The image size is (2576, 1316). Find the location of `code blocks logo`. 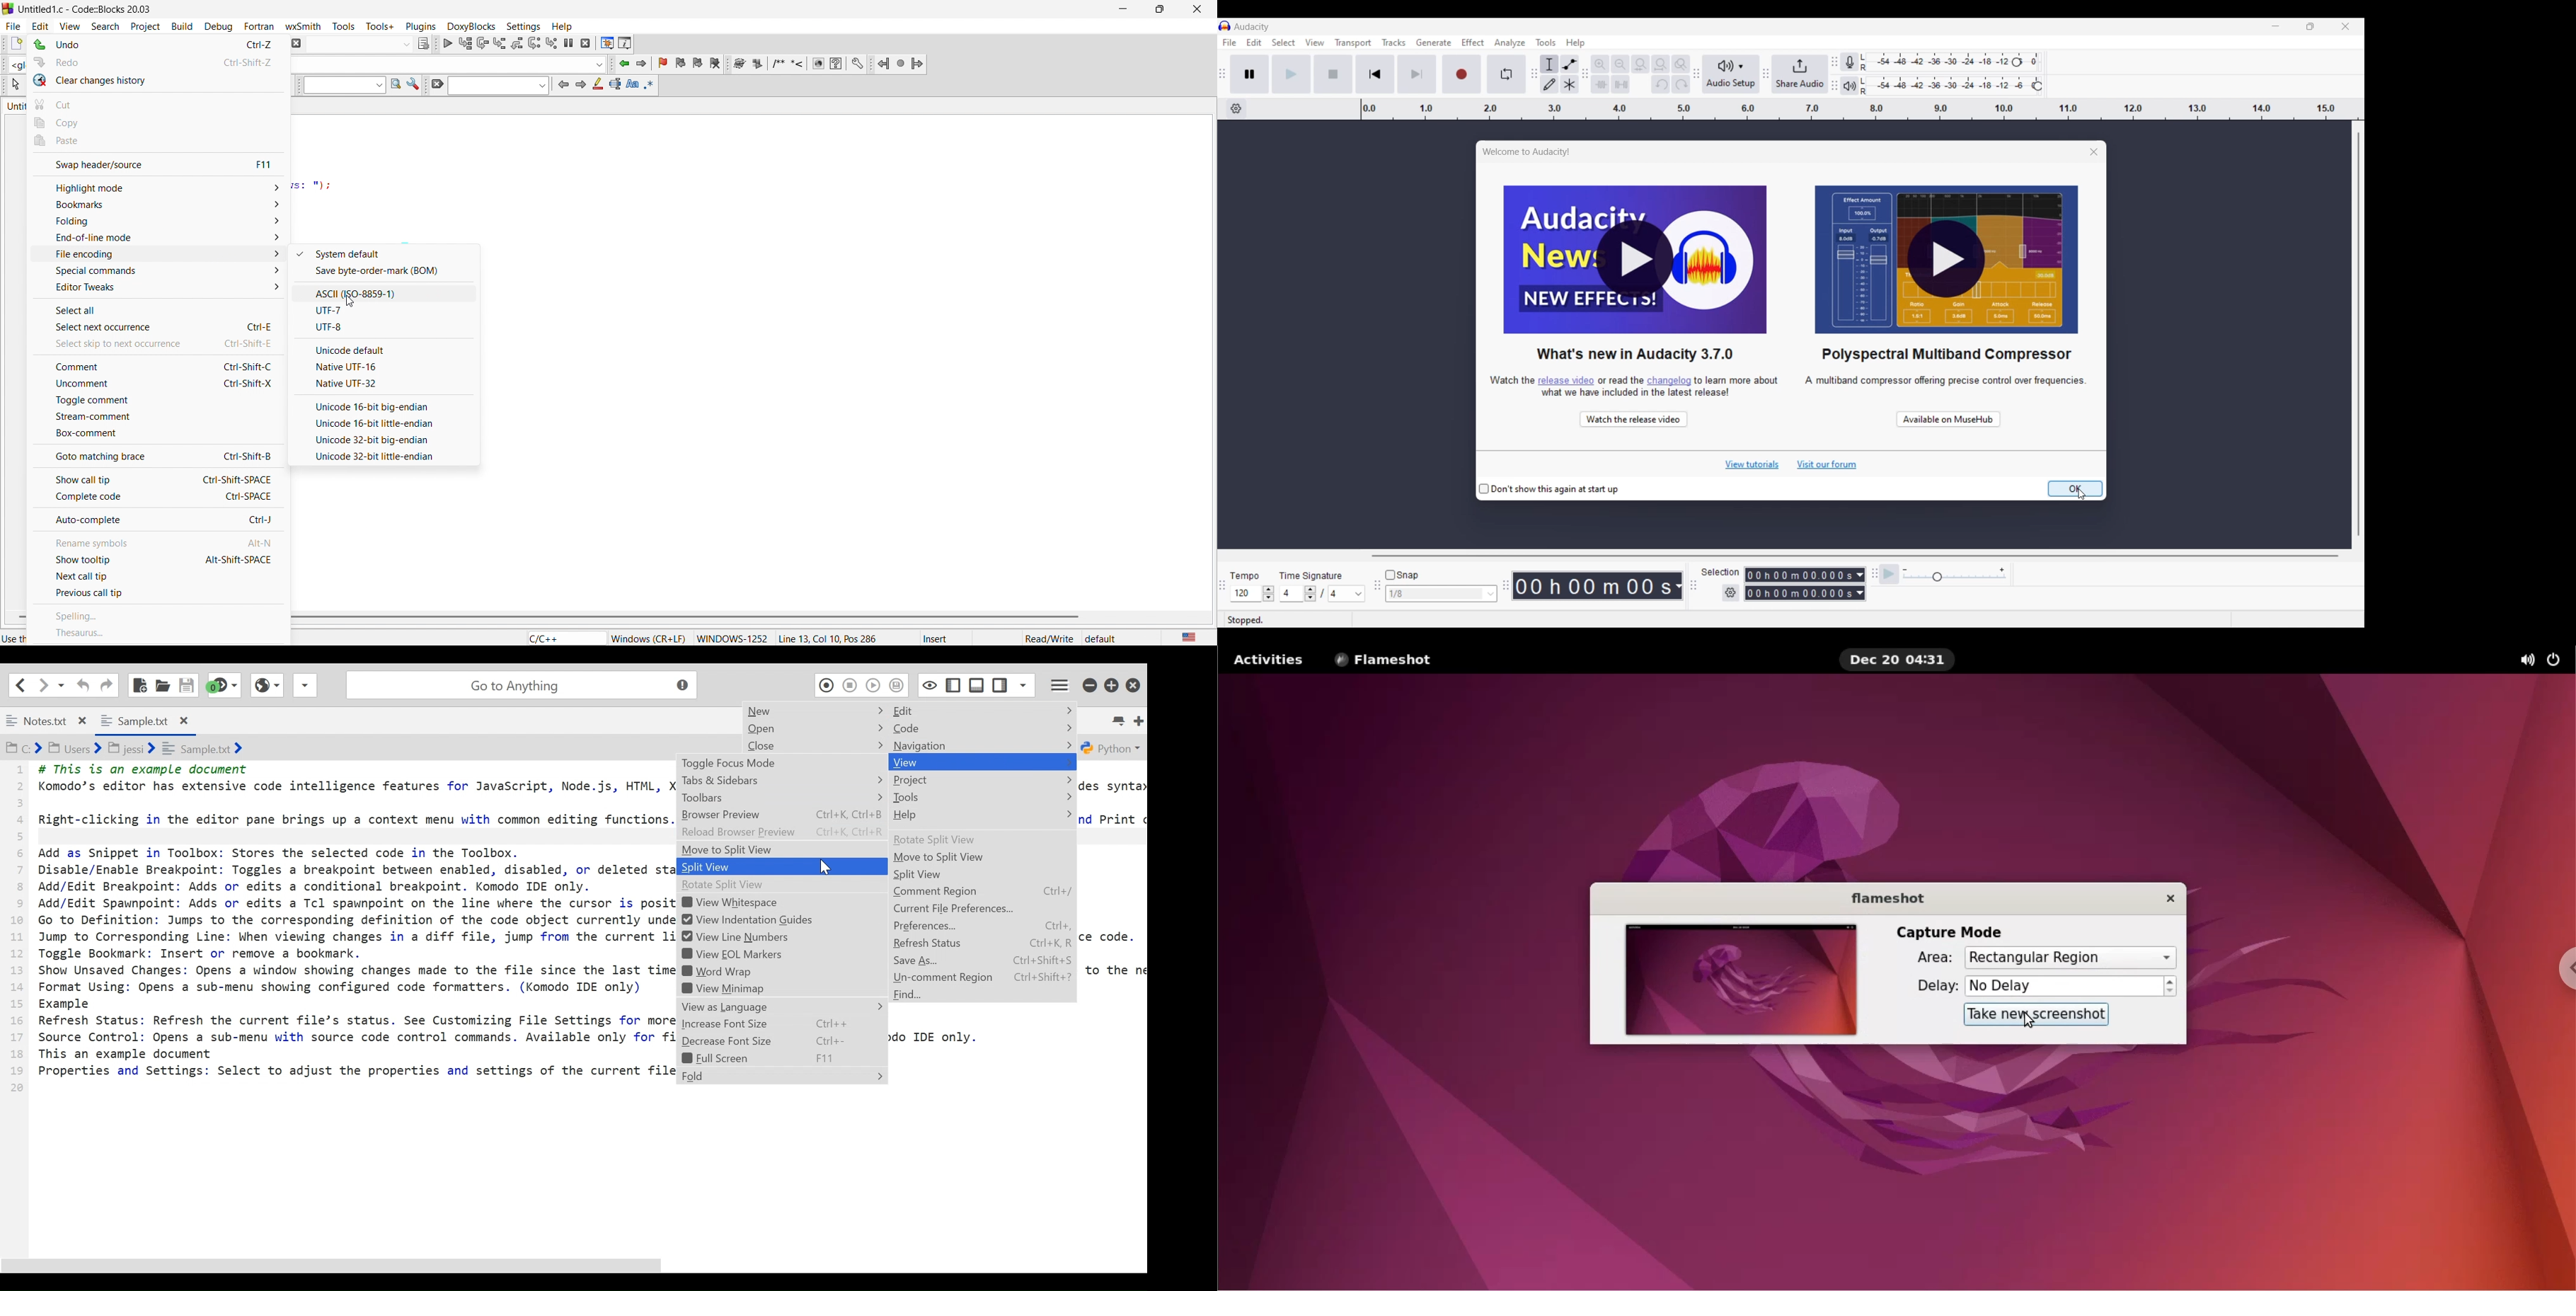

code blocks logo is located at coordinates (8, 10).